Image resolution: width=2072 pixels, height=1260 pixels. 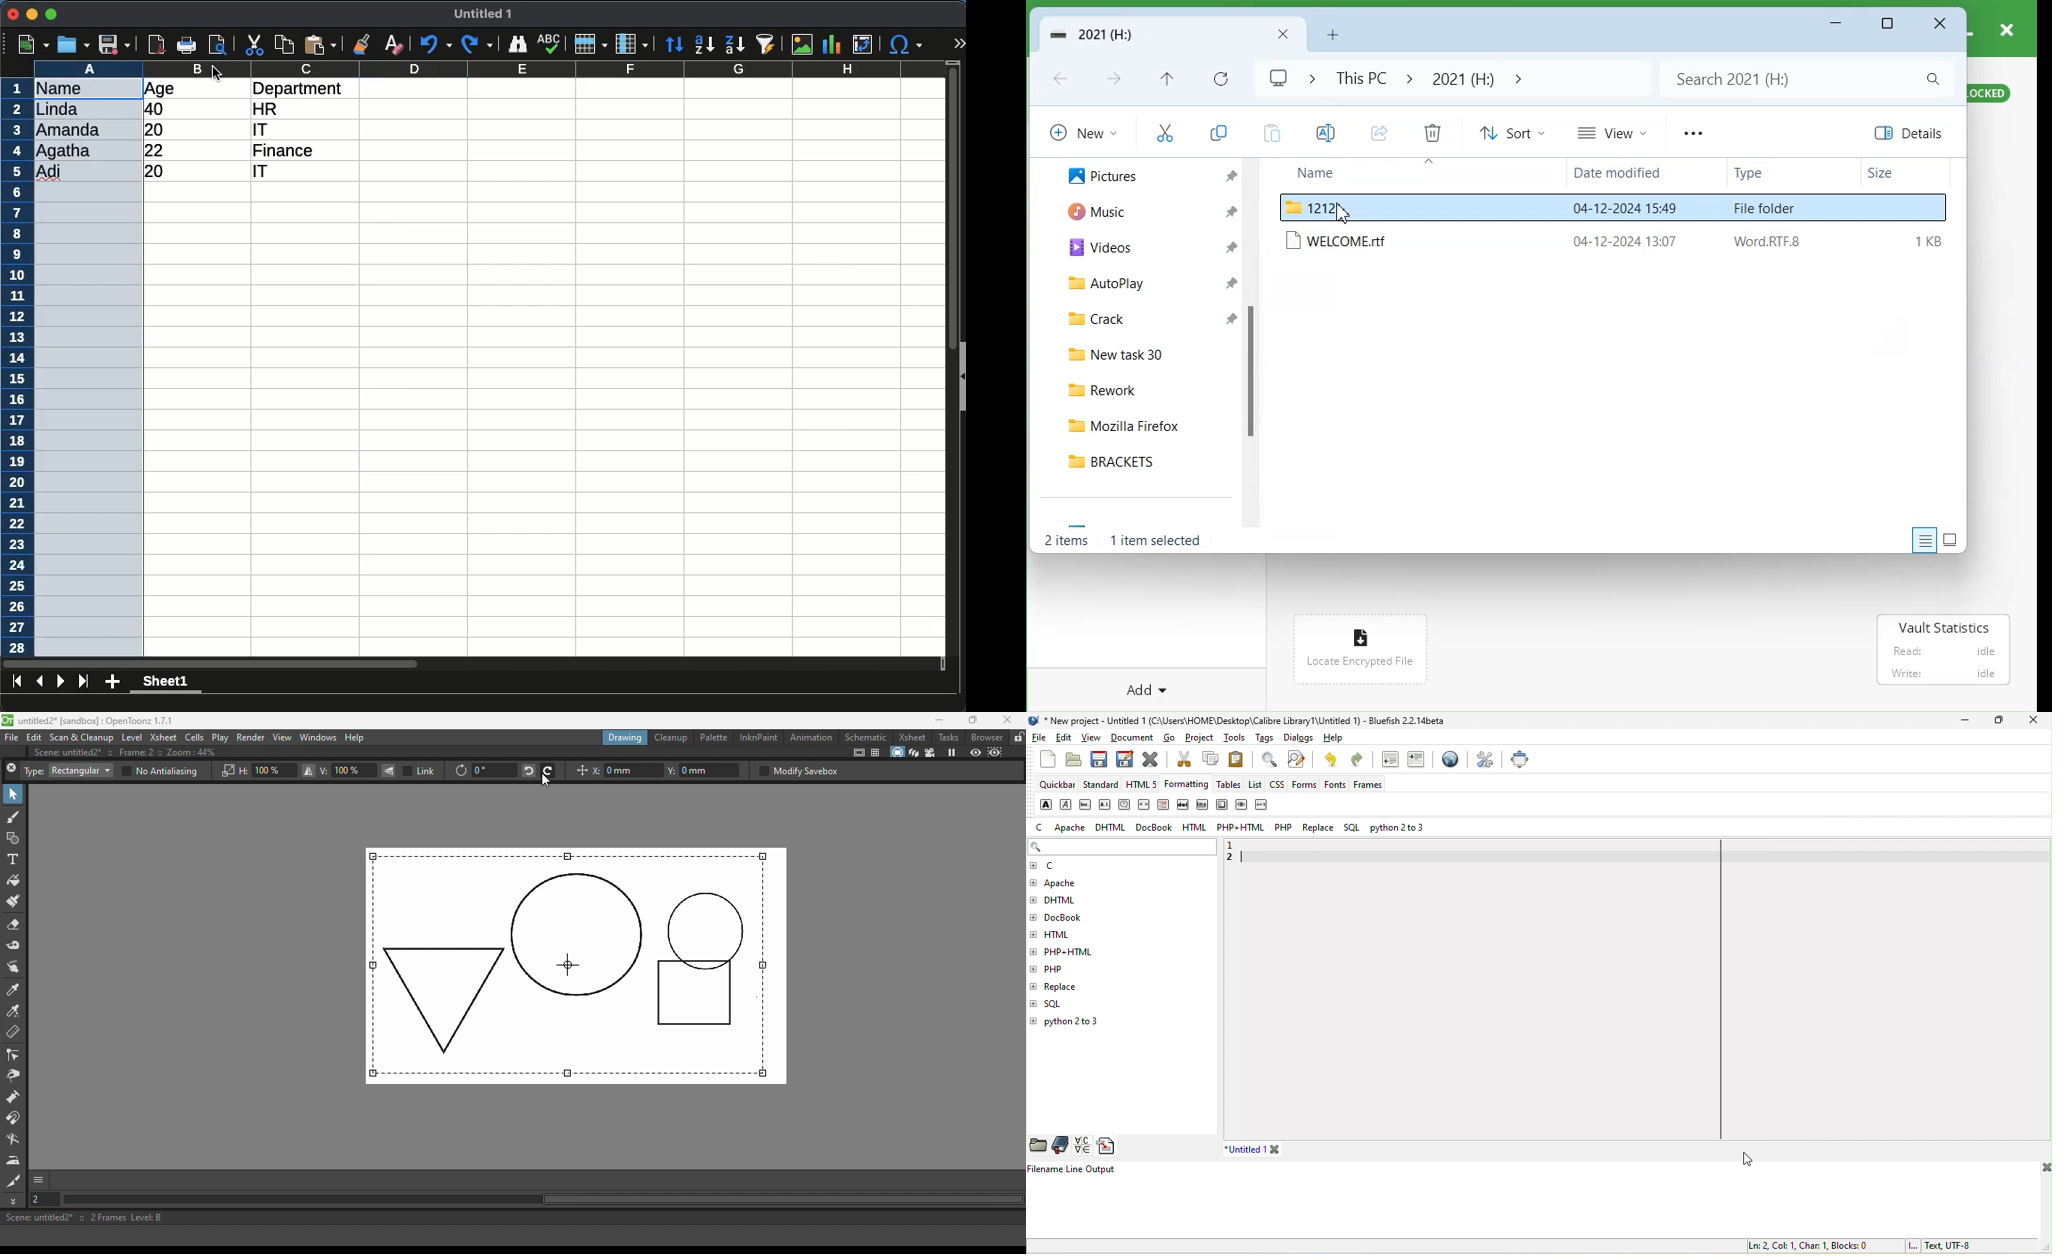 What do you see at coordinates (115, 44) in the screenshot?
I see `save` at bounding box center [115, 44].